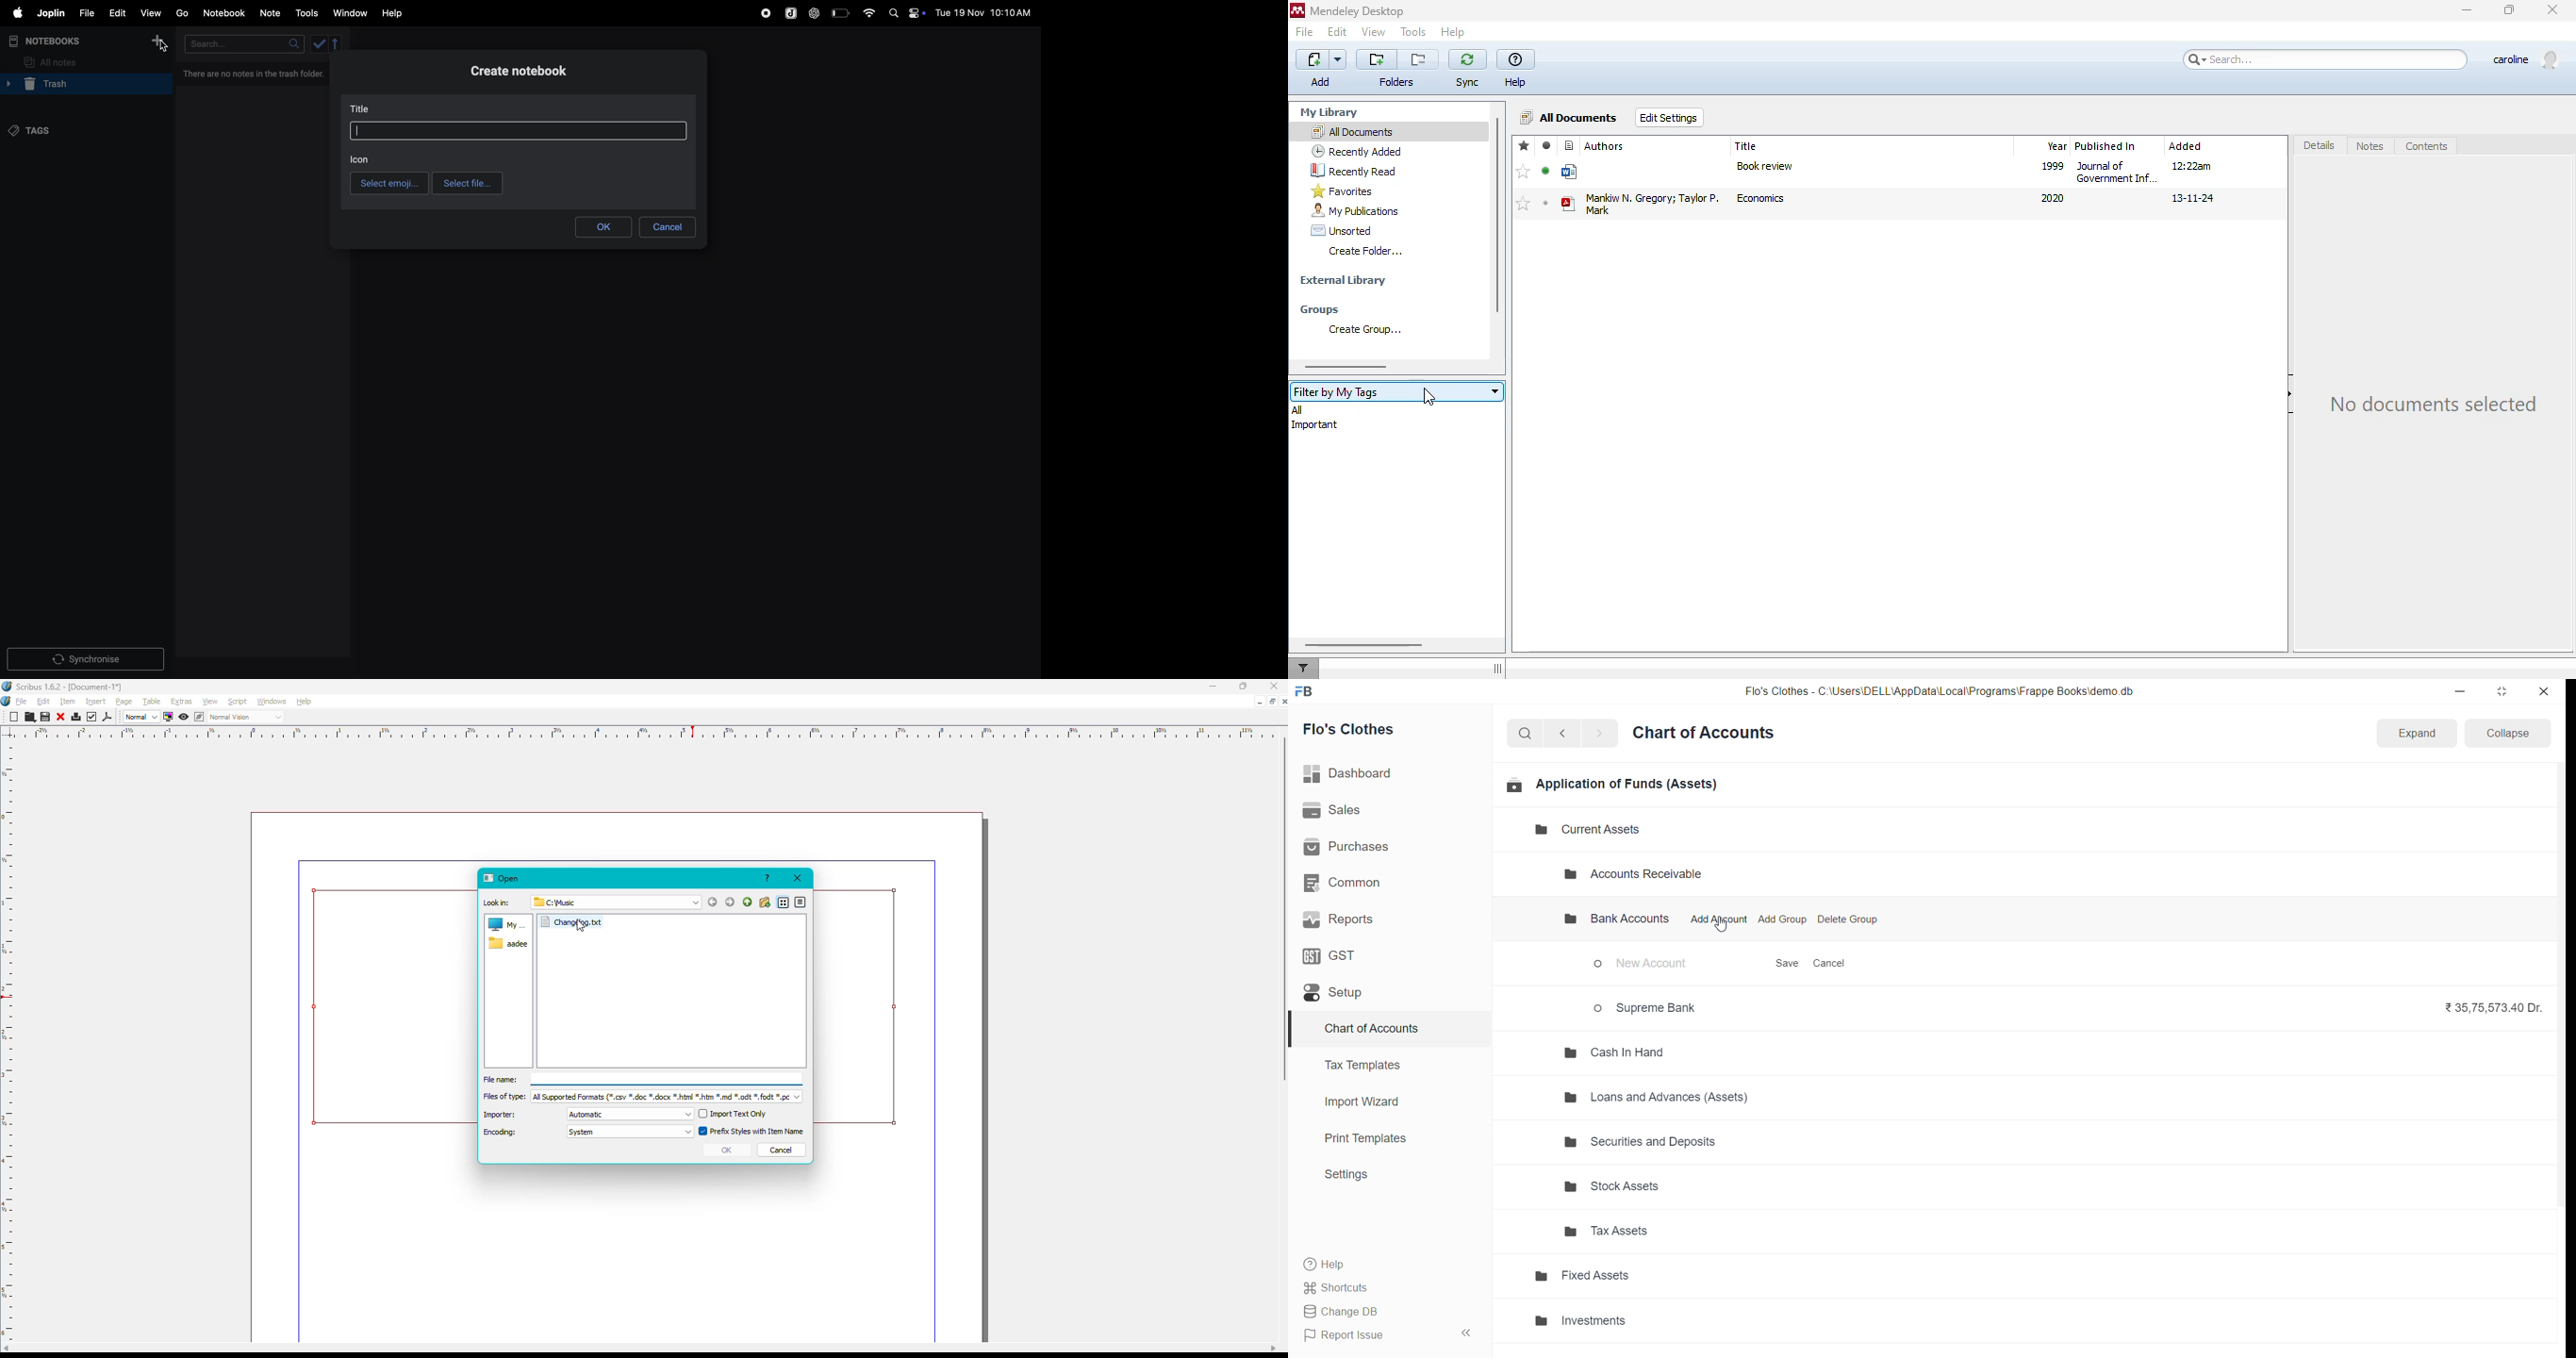 This screenshot has width=2576, height=1372. I want to click on Importer, so click(588, 1115).